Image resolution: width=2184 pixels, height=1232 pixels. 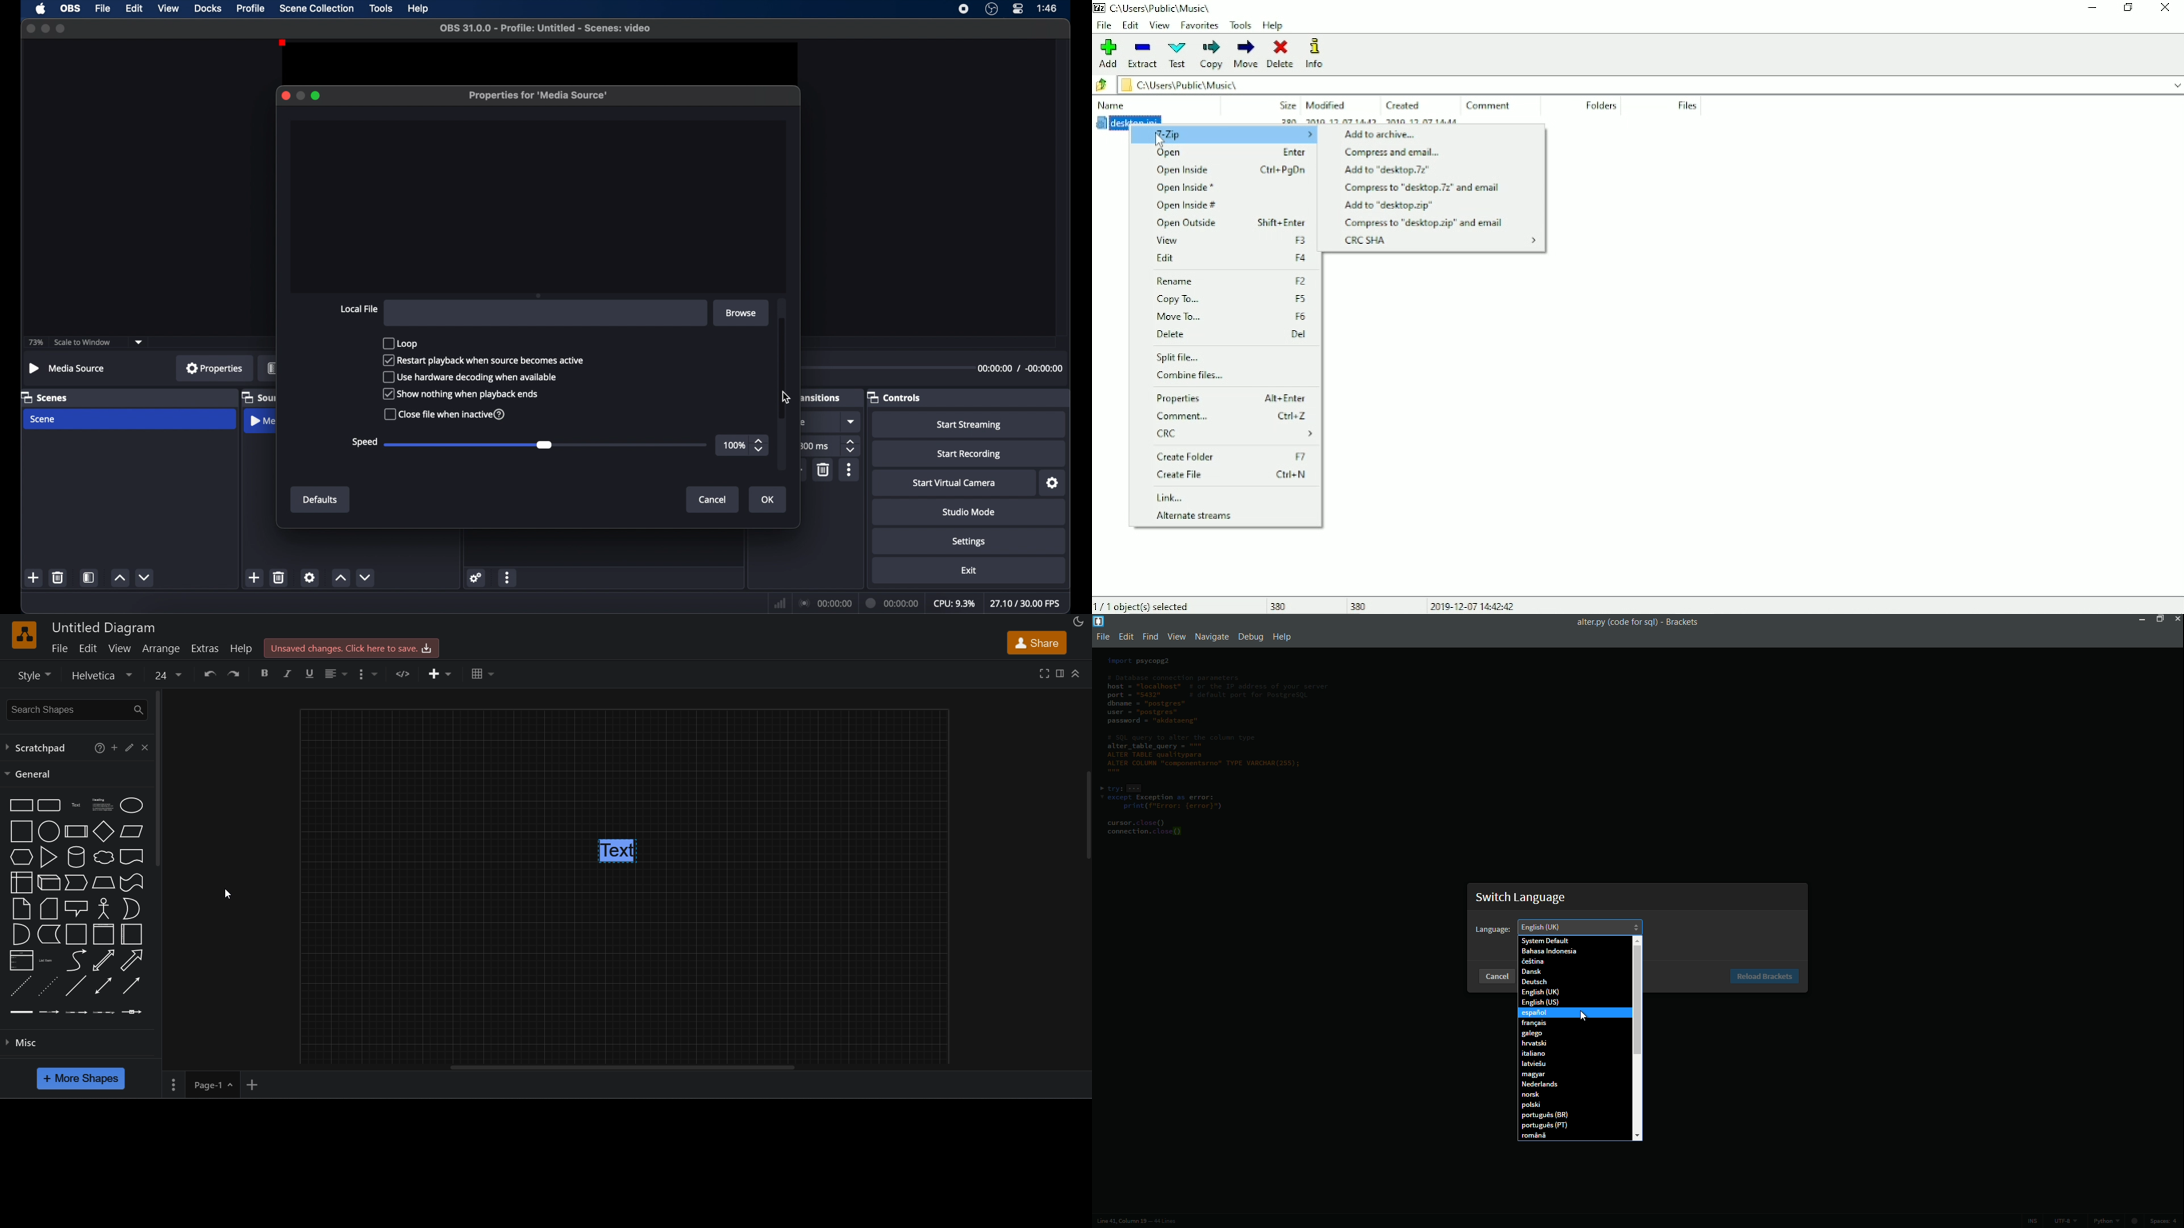 I want to click on latviesu, so click(x=1575, y=1064).